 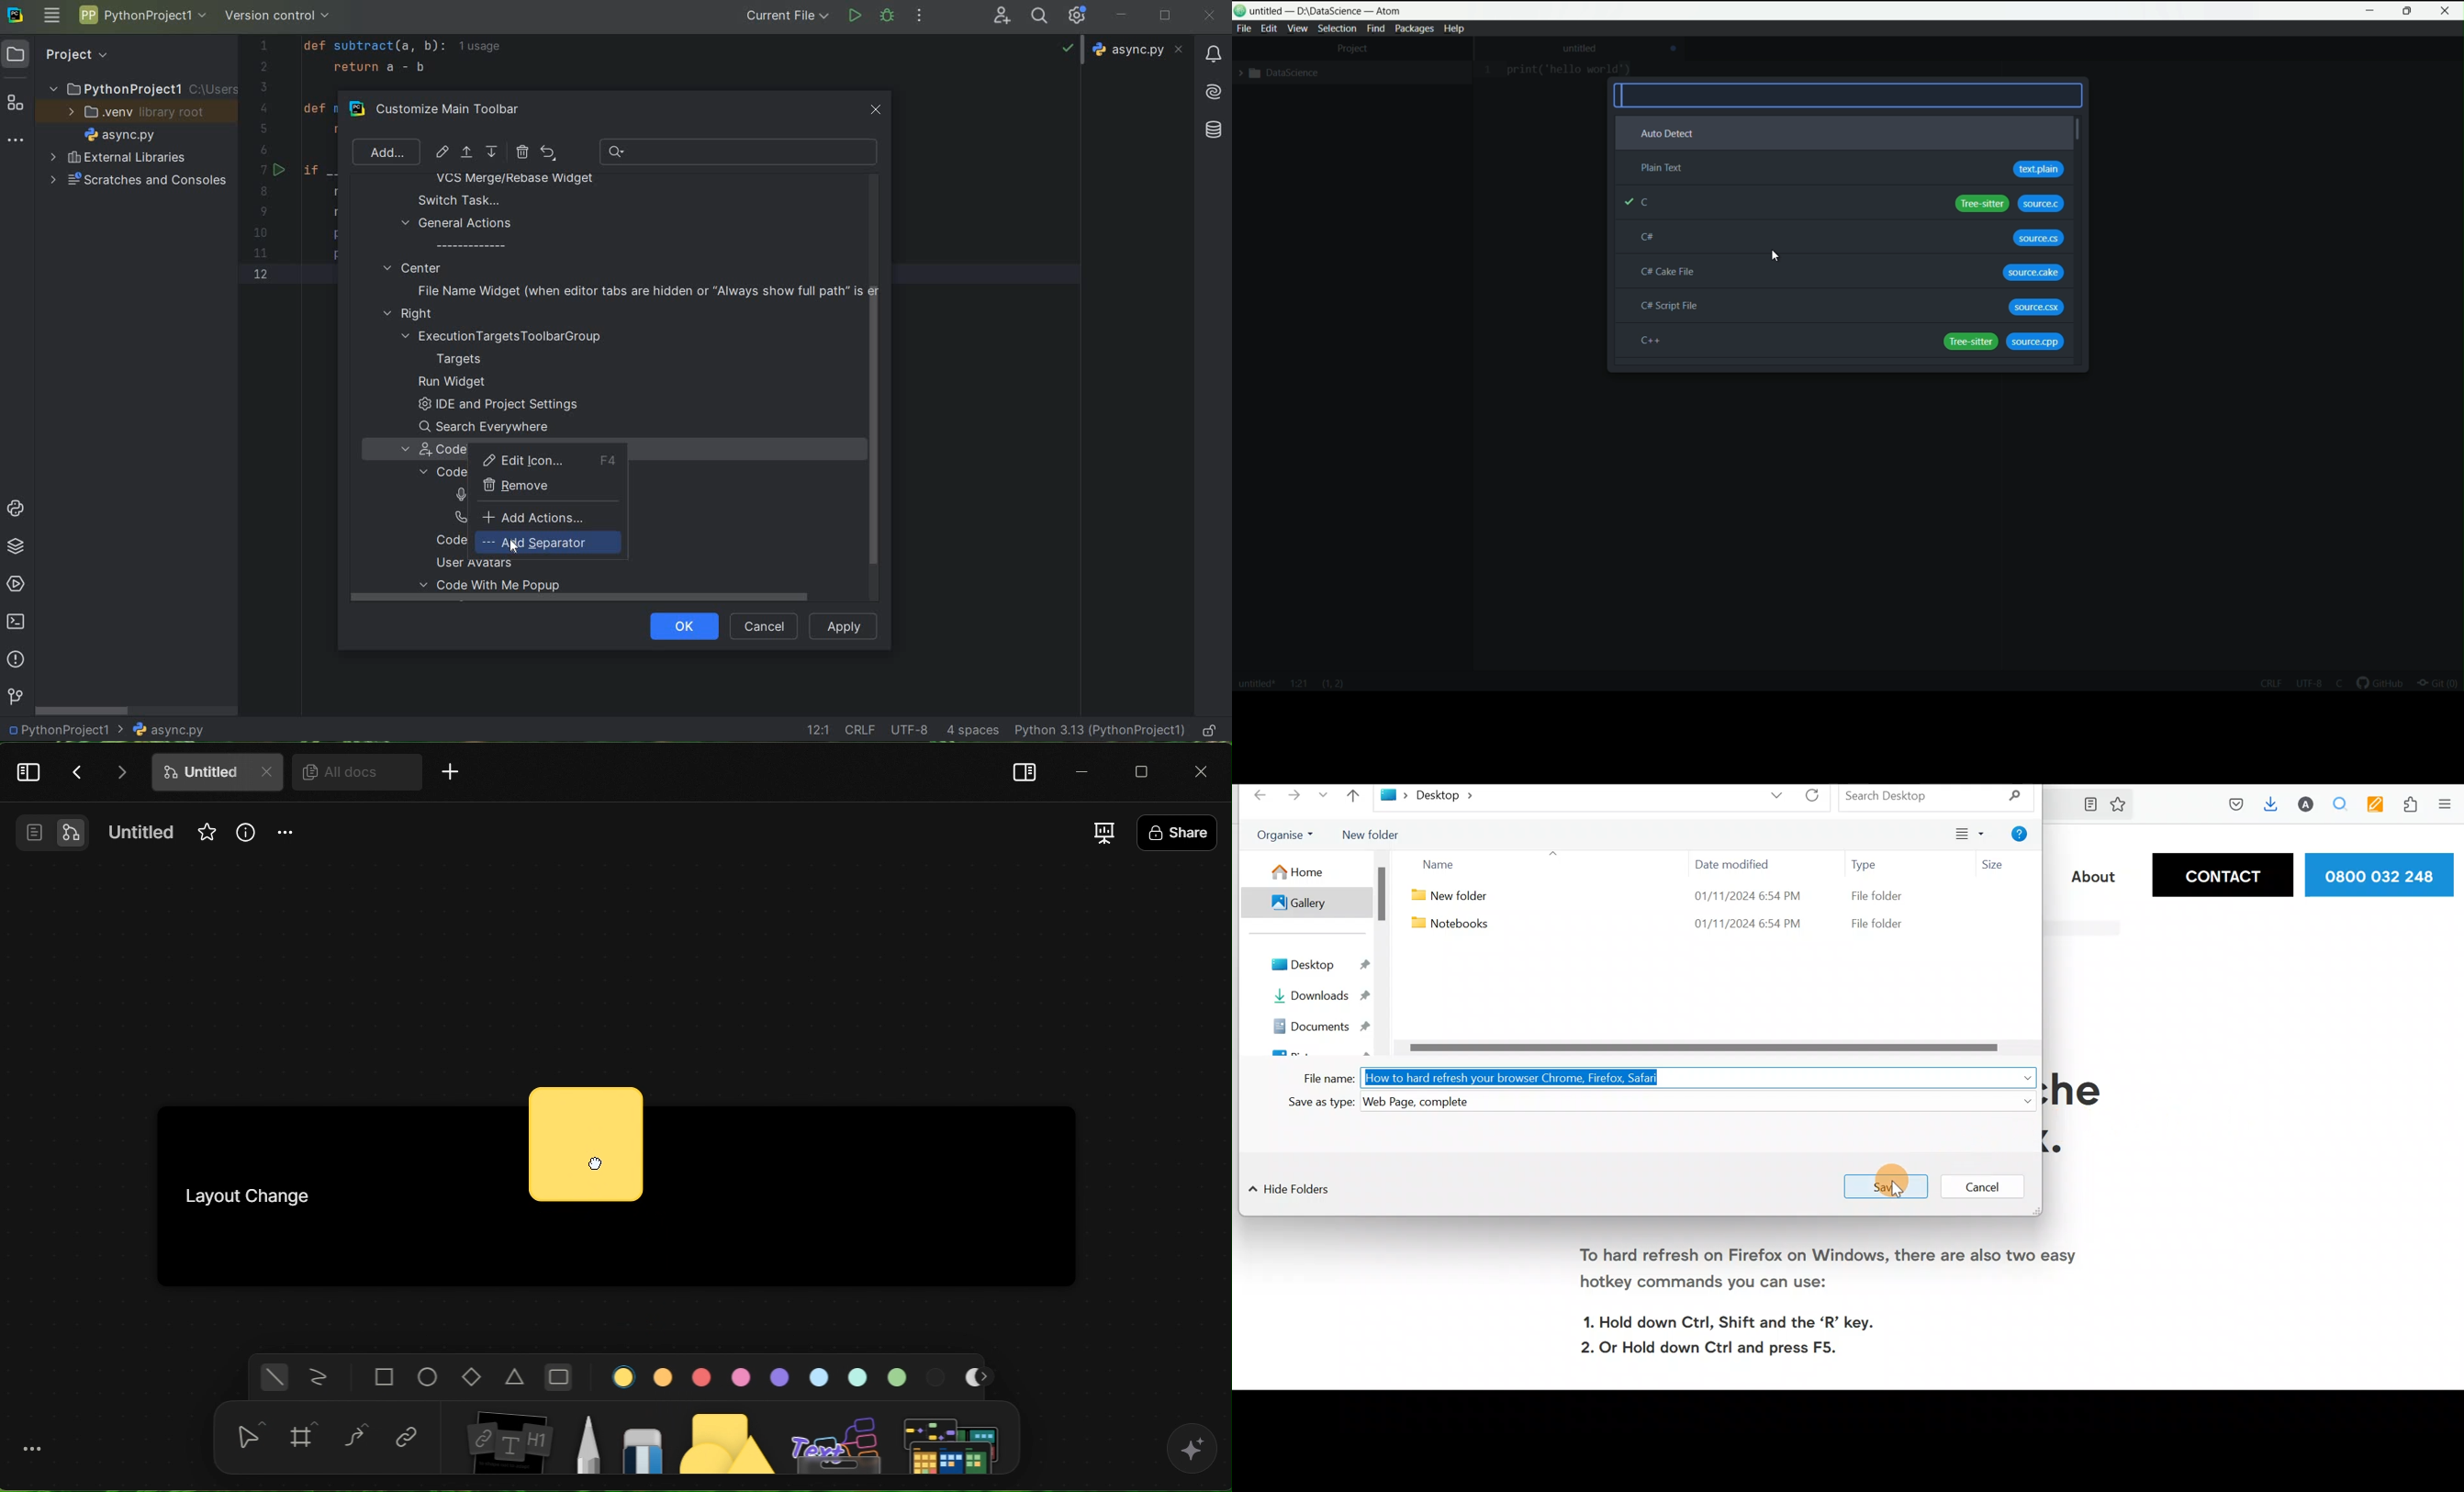 I want to click on Documents, so click(x=1330, y=1028).